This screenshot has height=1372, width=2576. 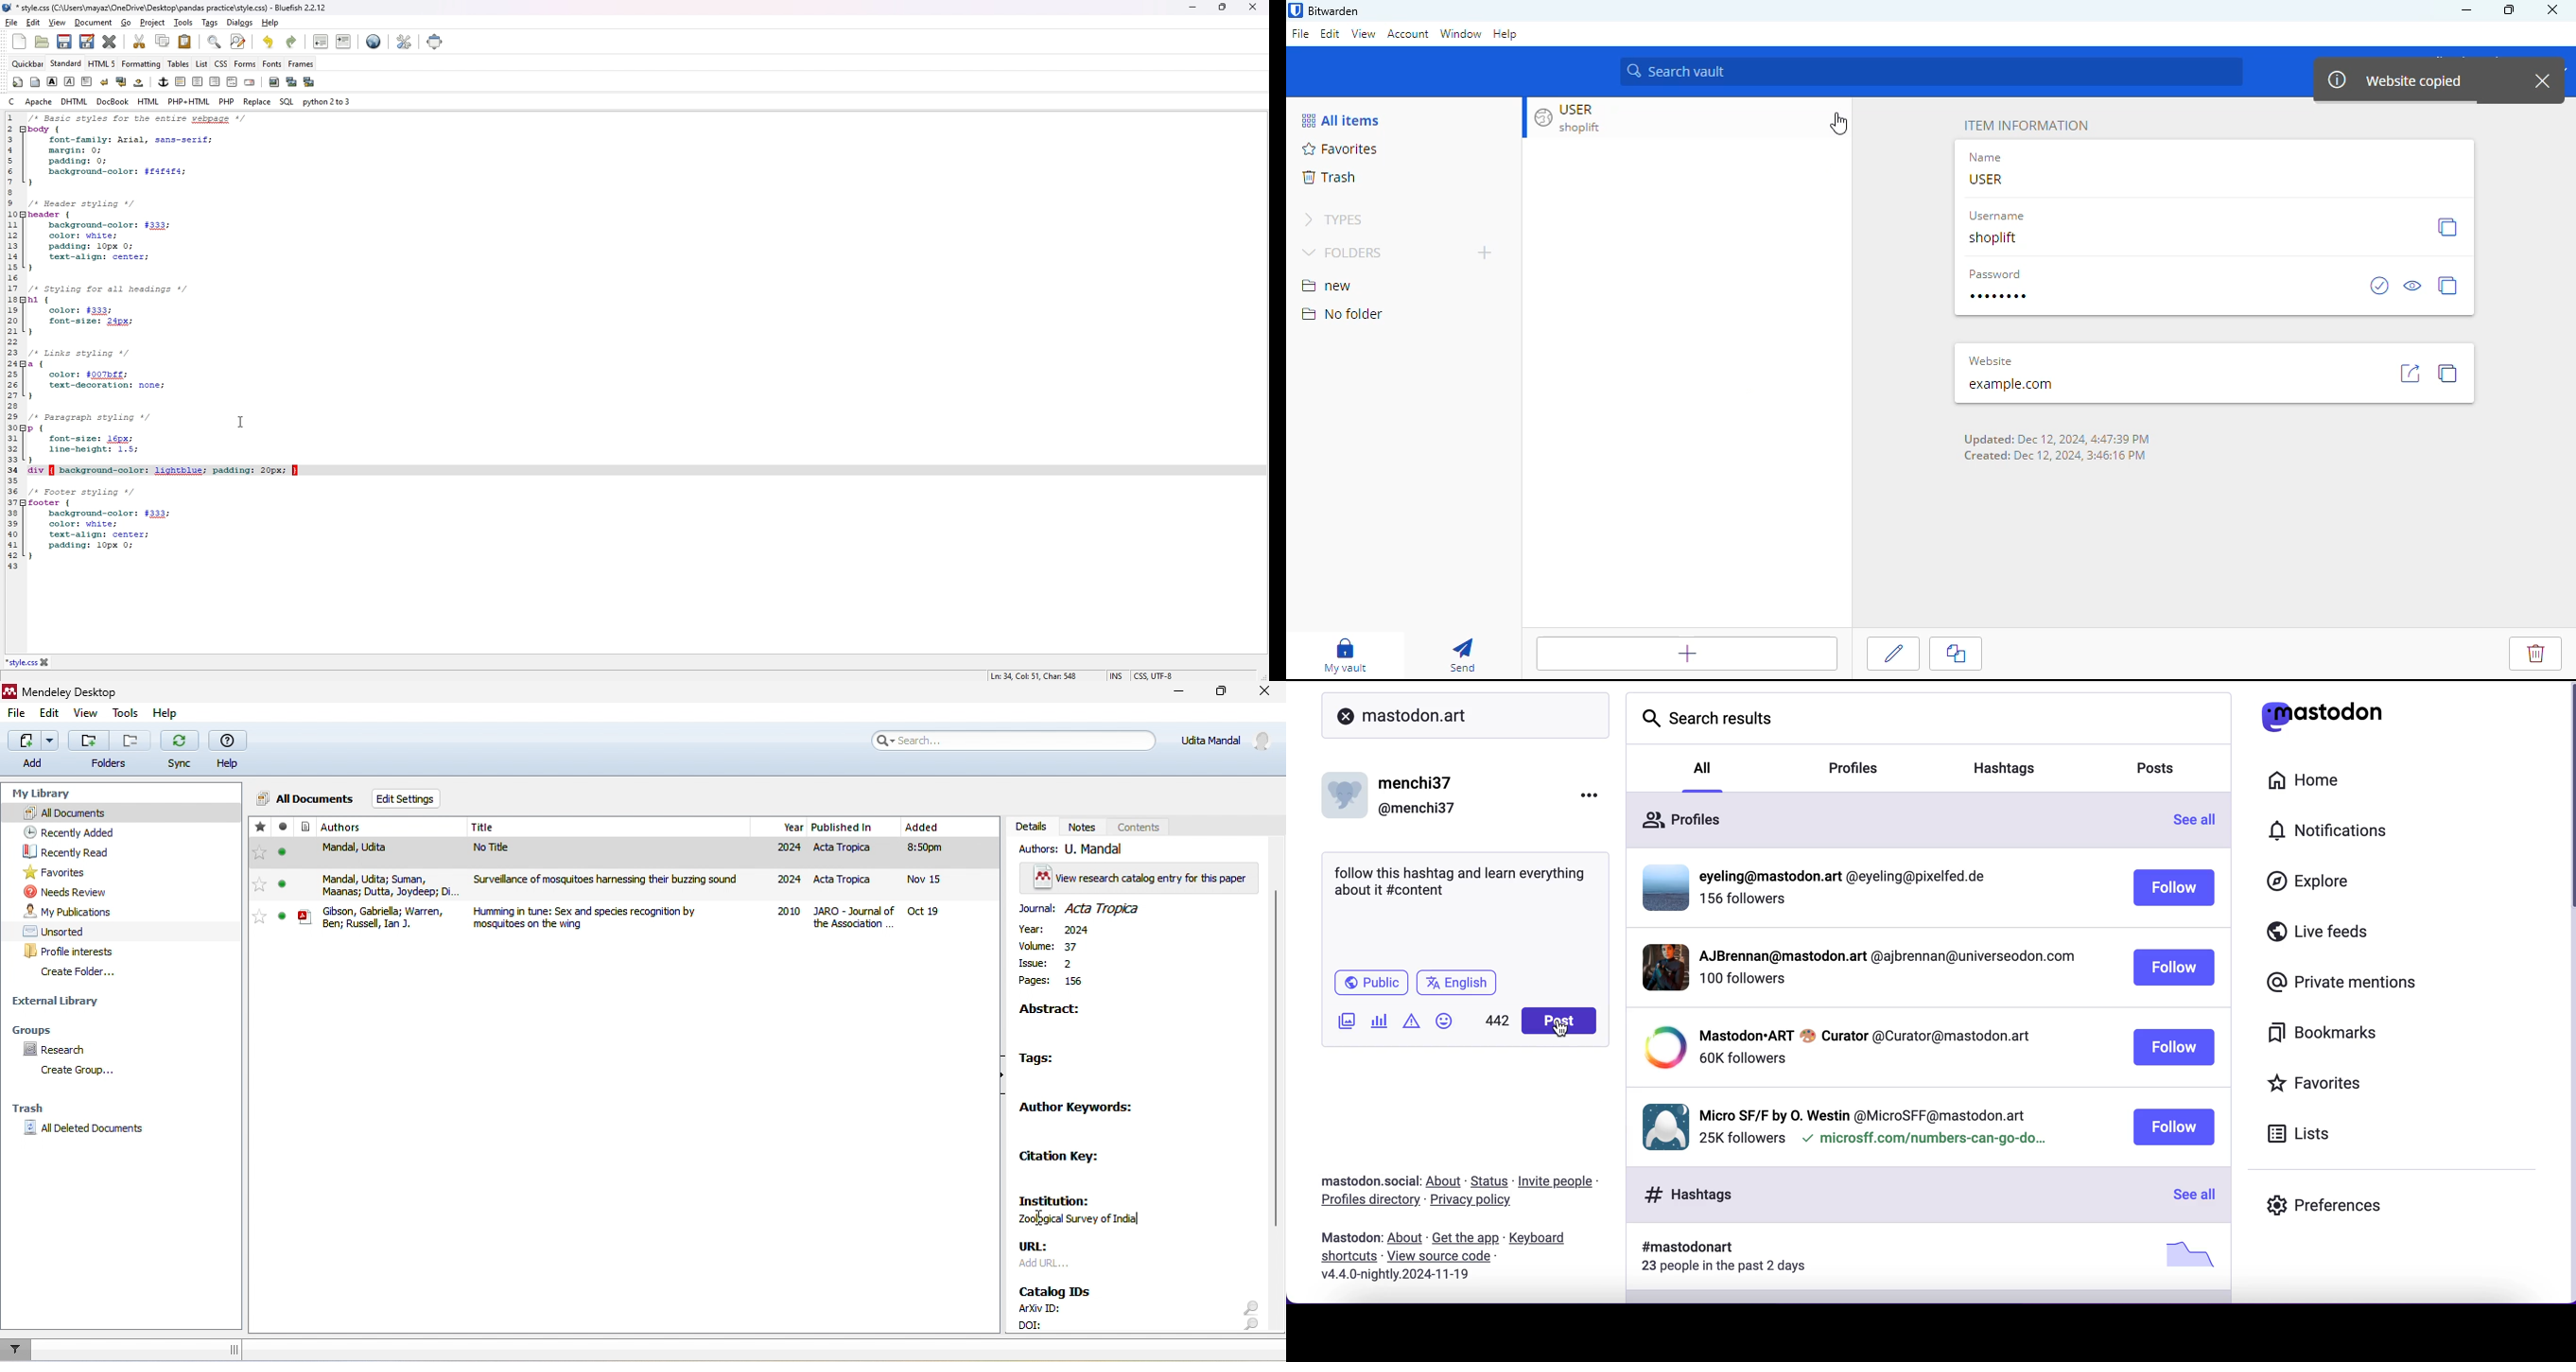 I want to click on public, so click(x=1367, y=983).